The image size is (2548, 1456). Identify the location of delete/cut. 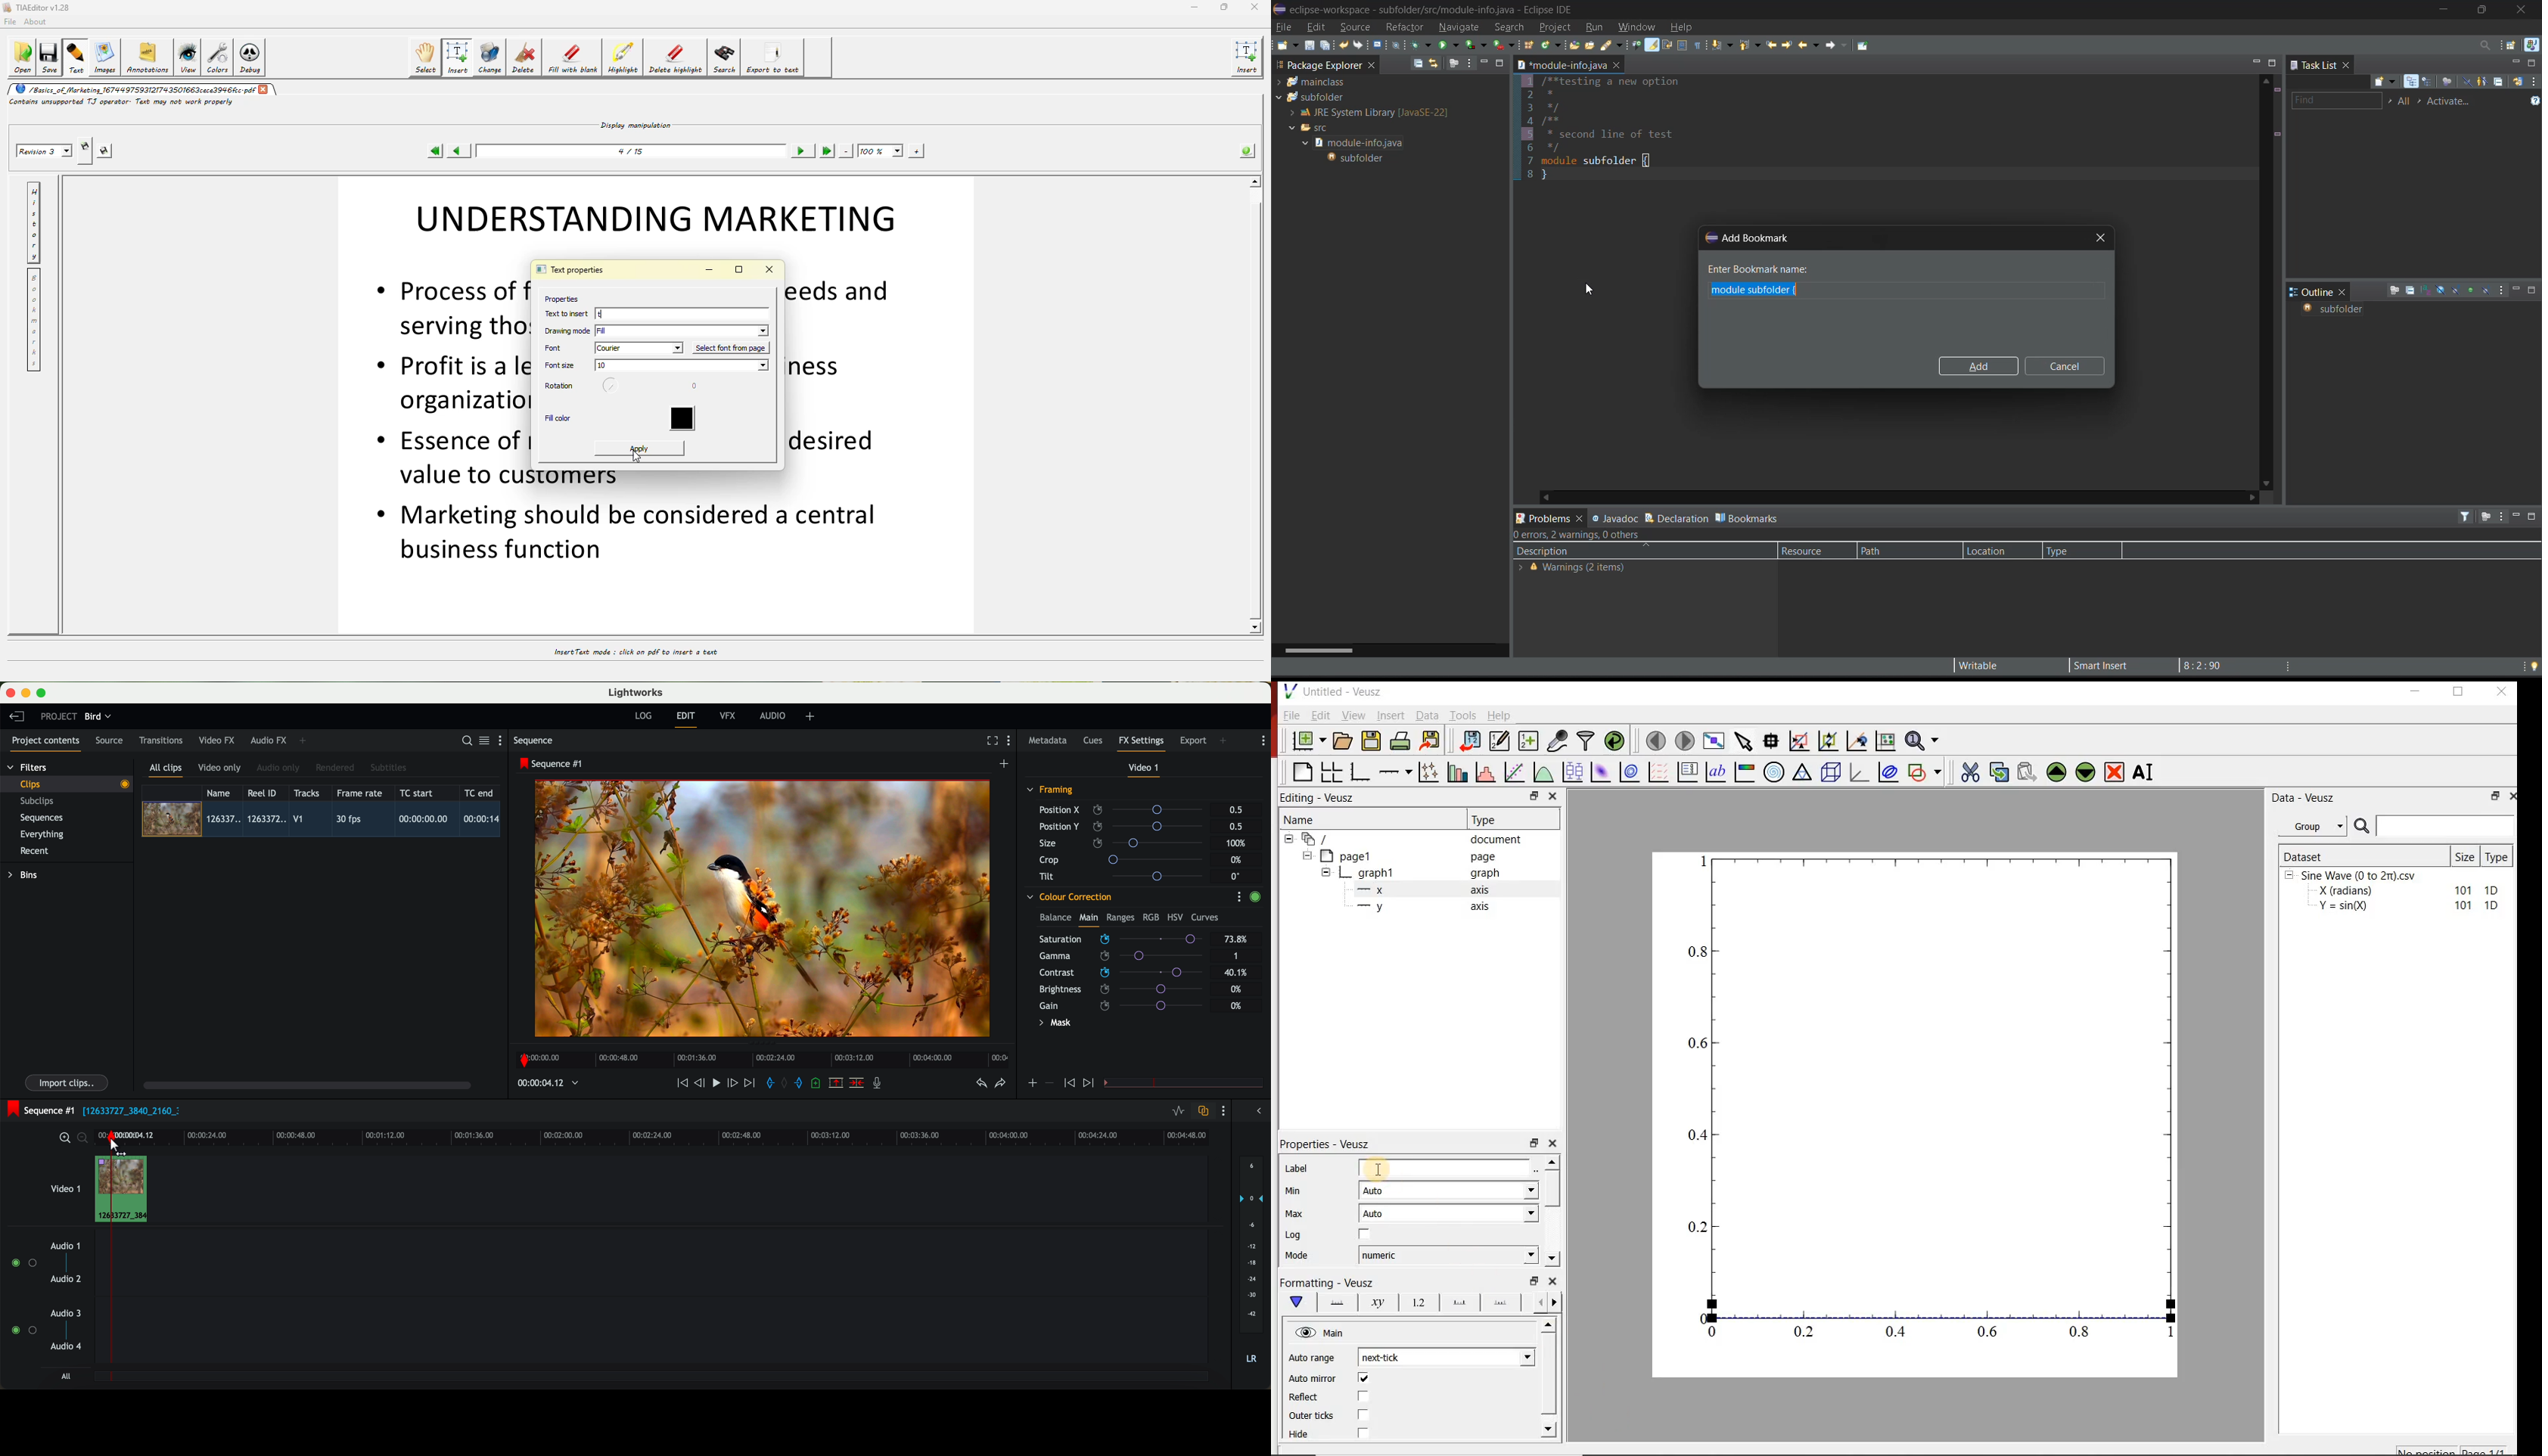
(856, 1083).